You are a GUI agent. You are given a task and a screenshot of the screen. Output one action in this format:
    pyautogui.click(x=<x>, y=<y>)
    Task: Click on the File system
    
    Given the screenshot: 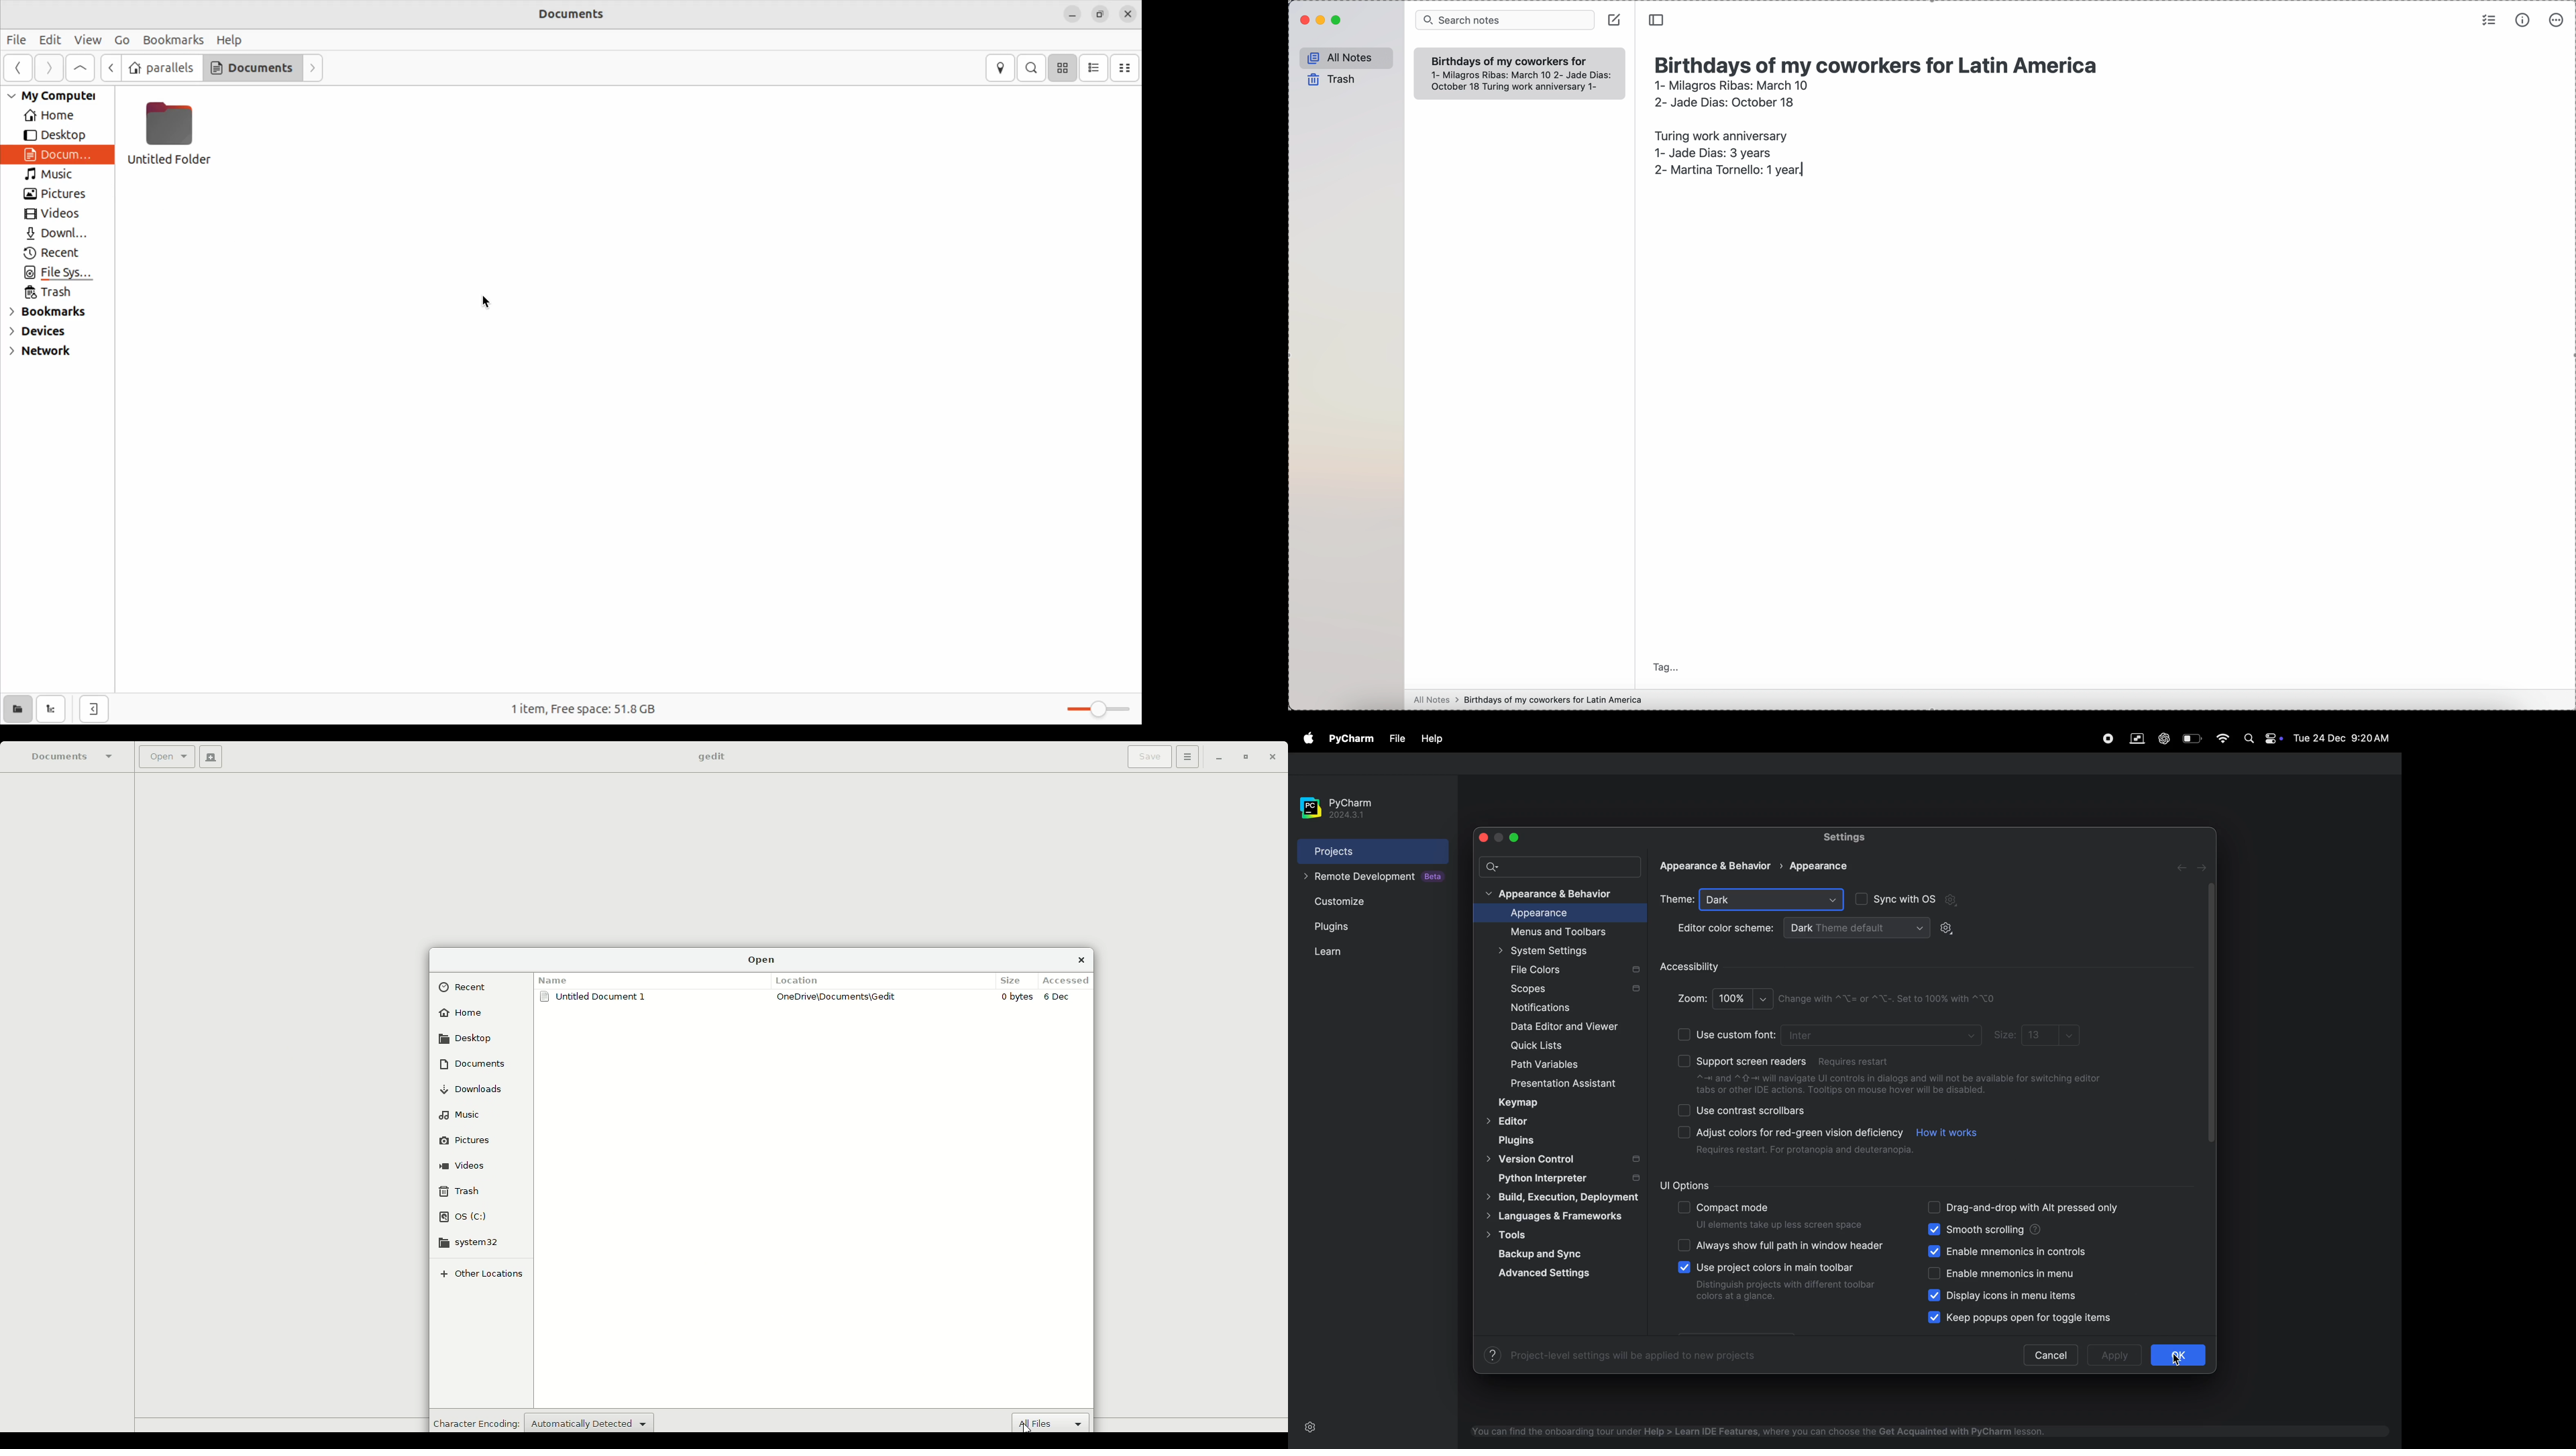 What is the action you would take?
    pyautogui.click(x=59, y=274)
    